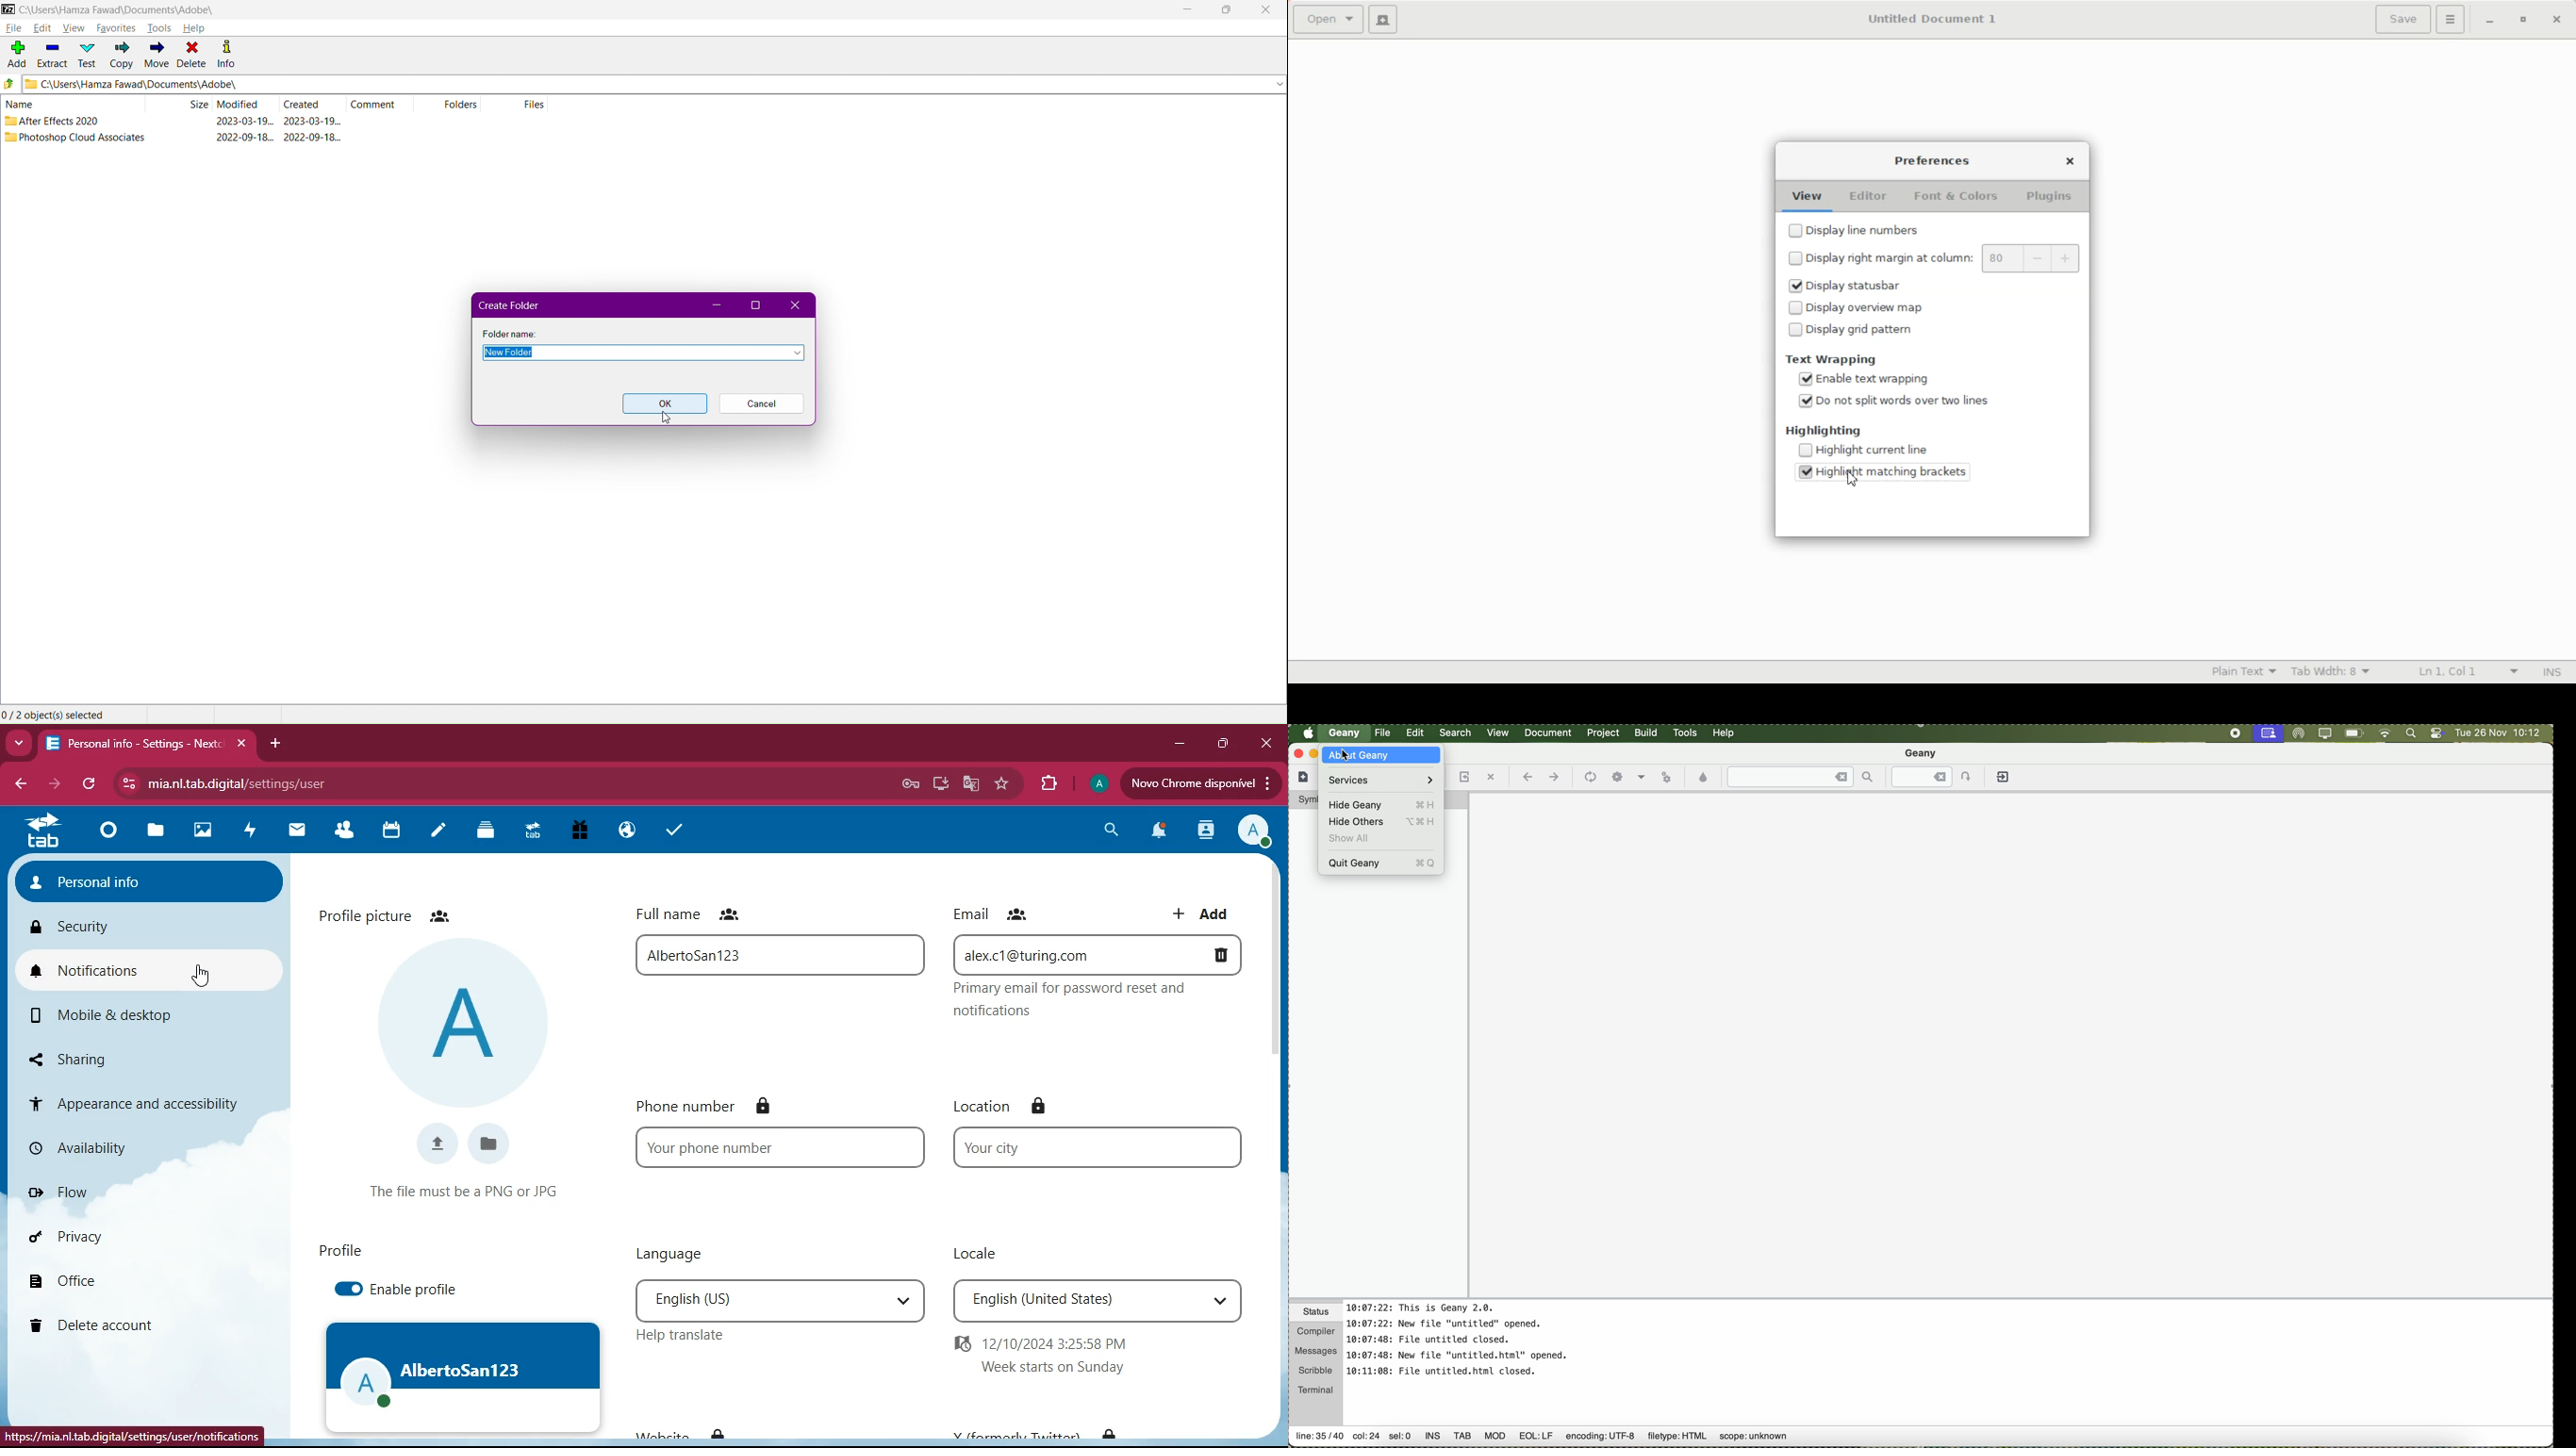  What do you see at coordinates (1617, 777) in the screenshot?
I see `settings` at bounding box center [1617, 777].